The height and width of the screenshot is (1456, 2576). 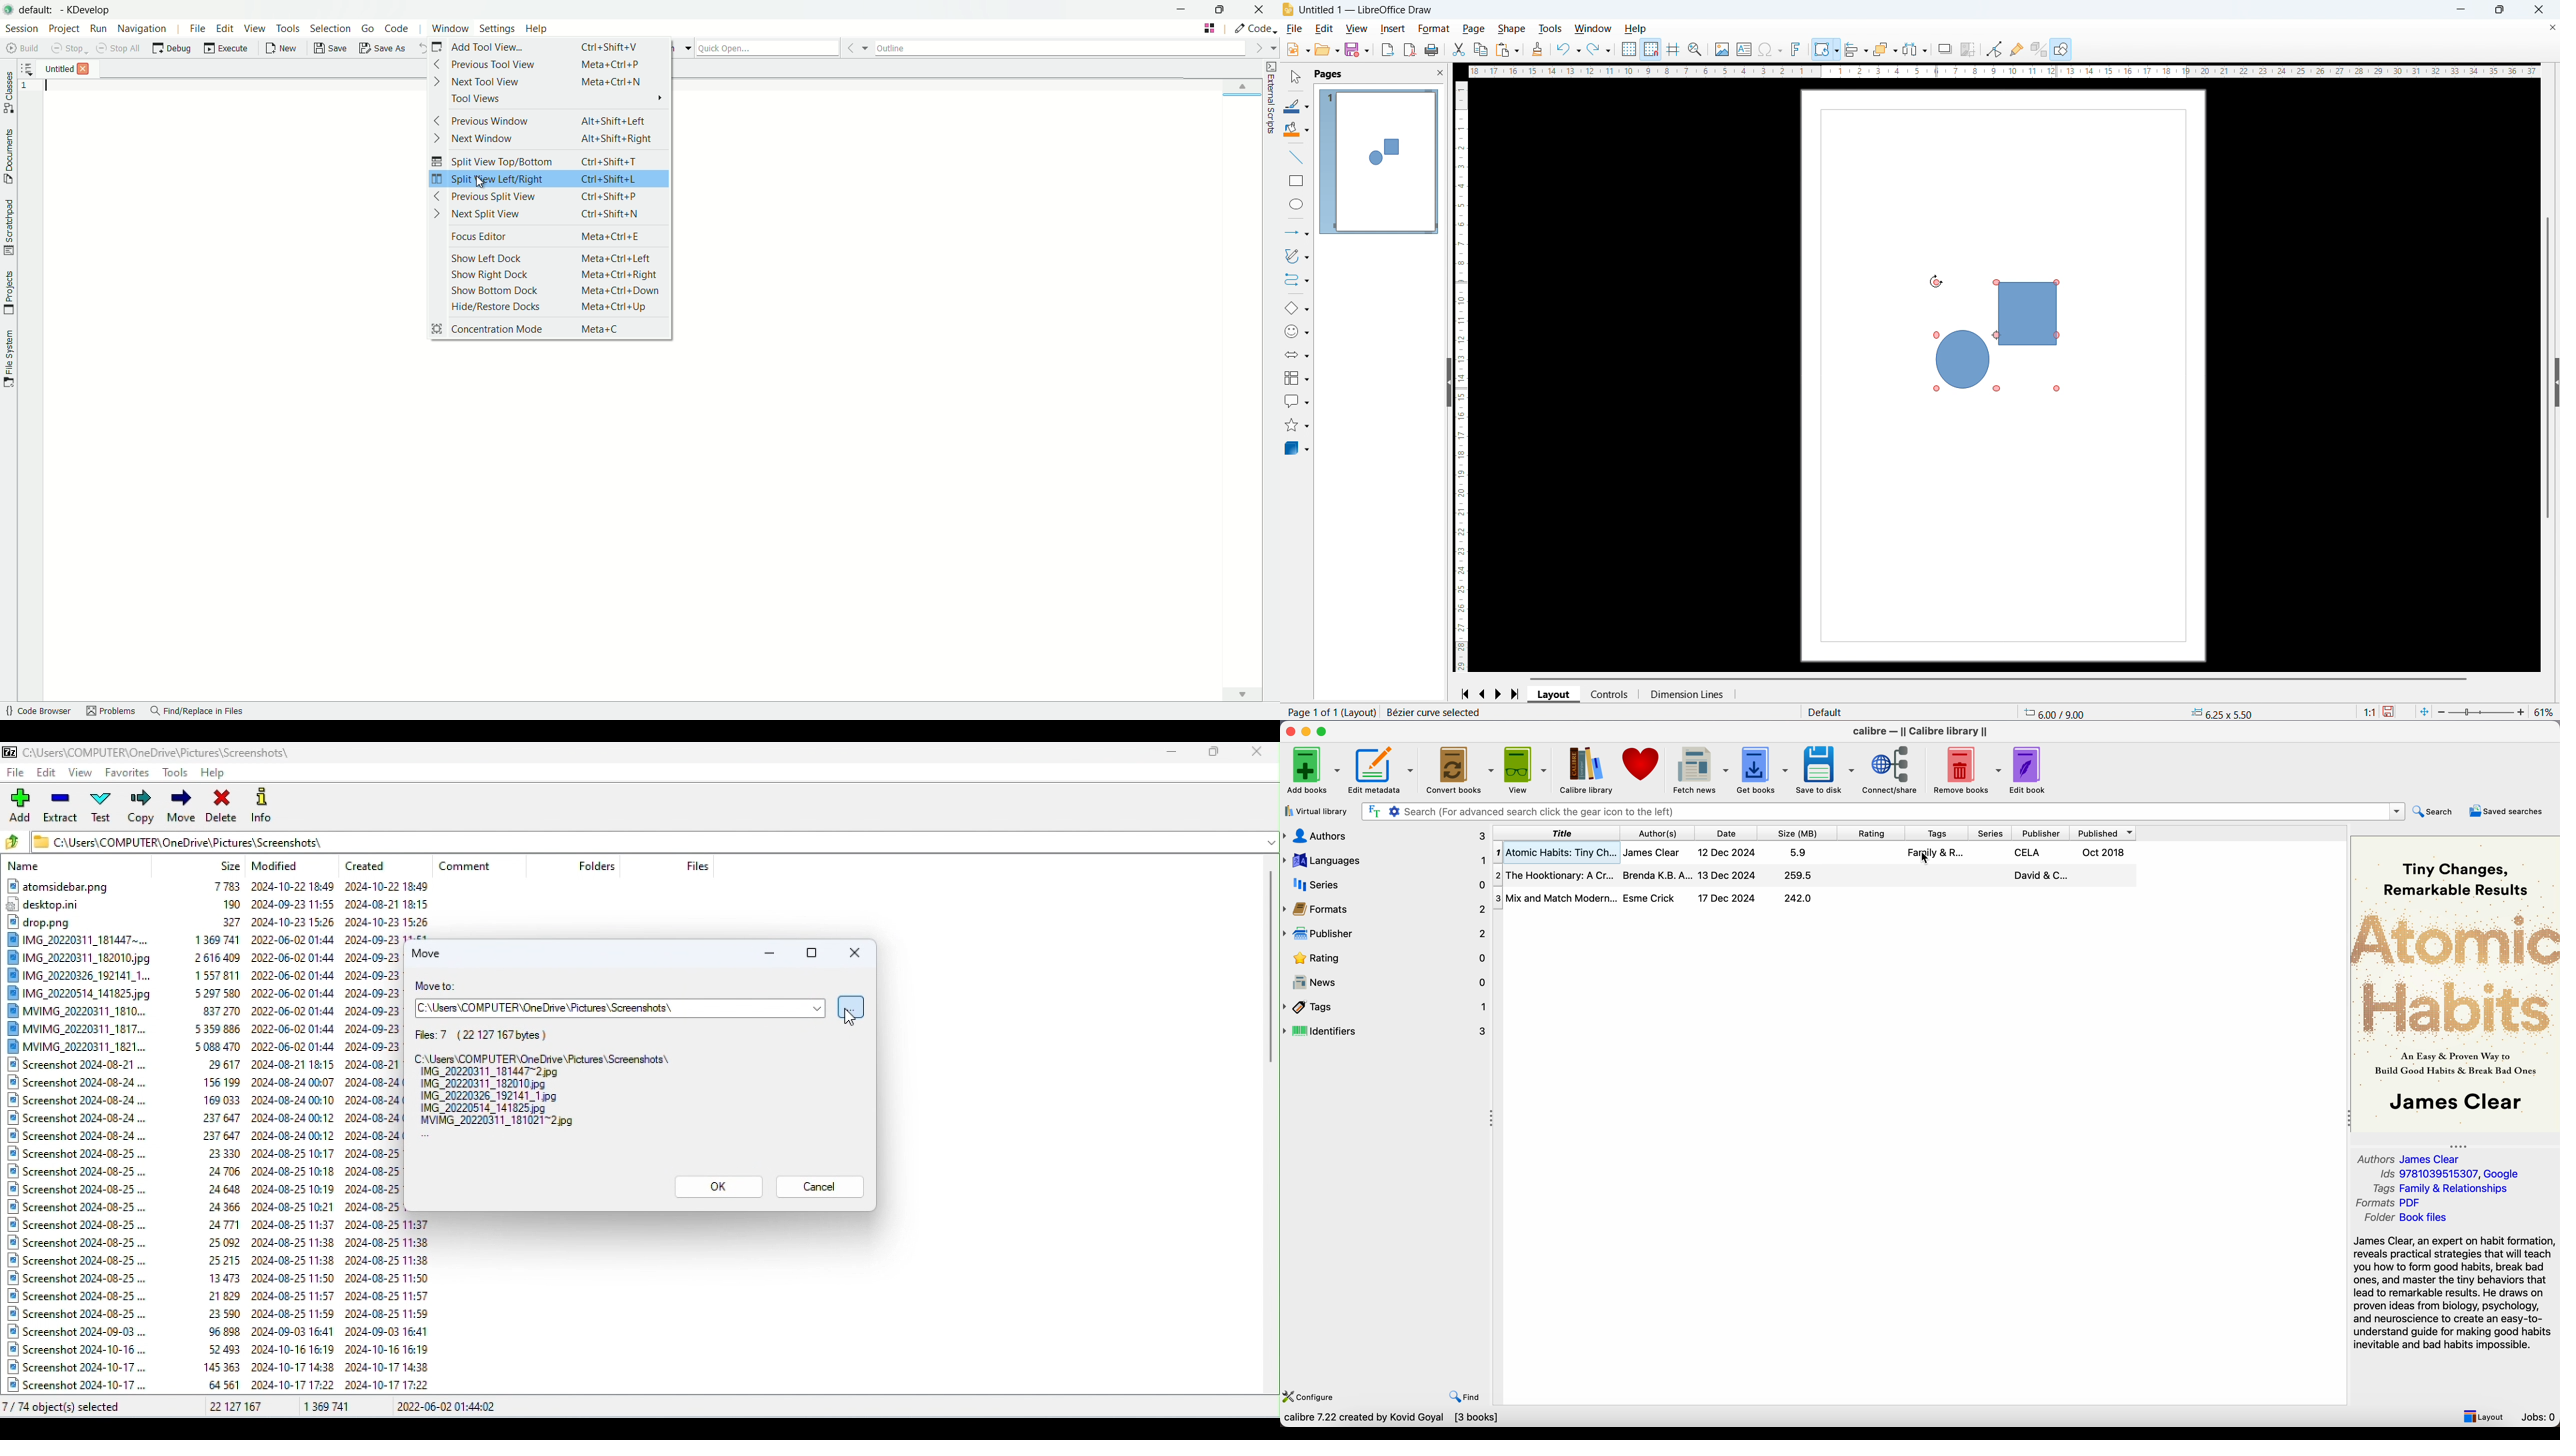 What do you see at coordinates (2437, 1189) in the screenshot?
I see `Tags Family & Relationships` at bounding box center [2437, 1189].